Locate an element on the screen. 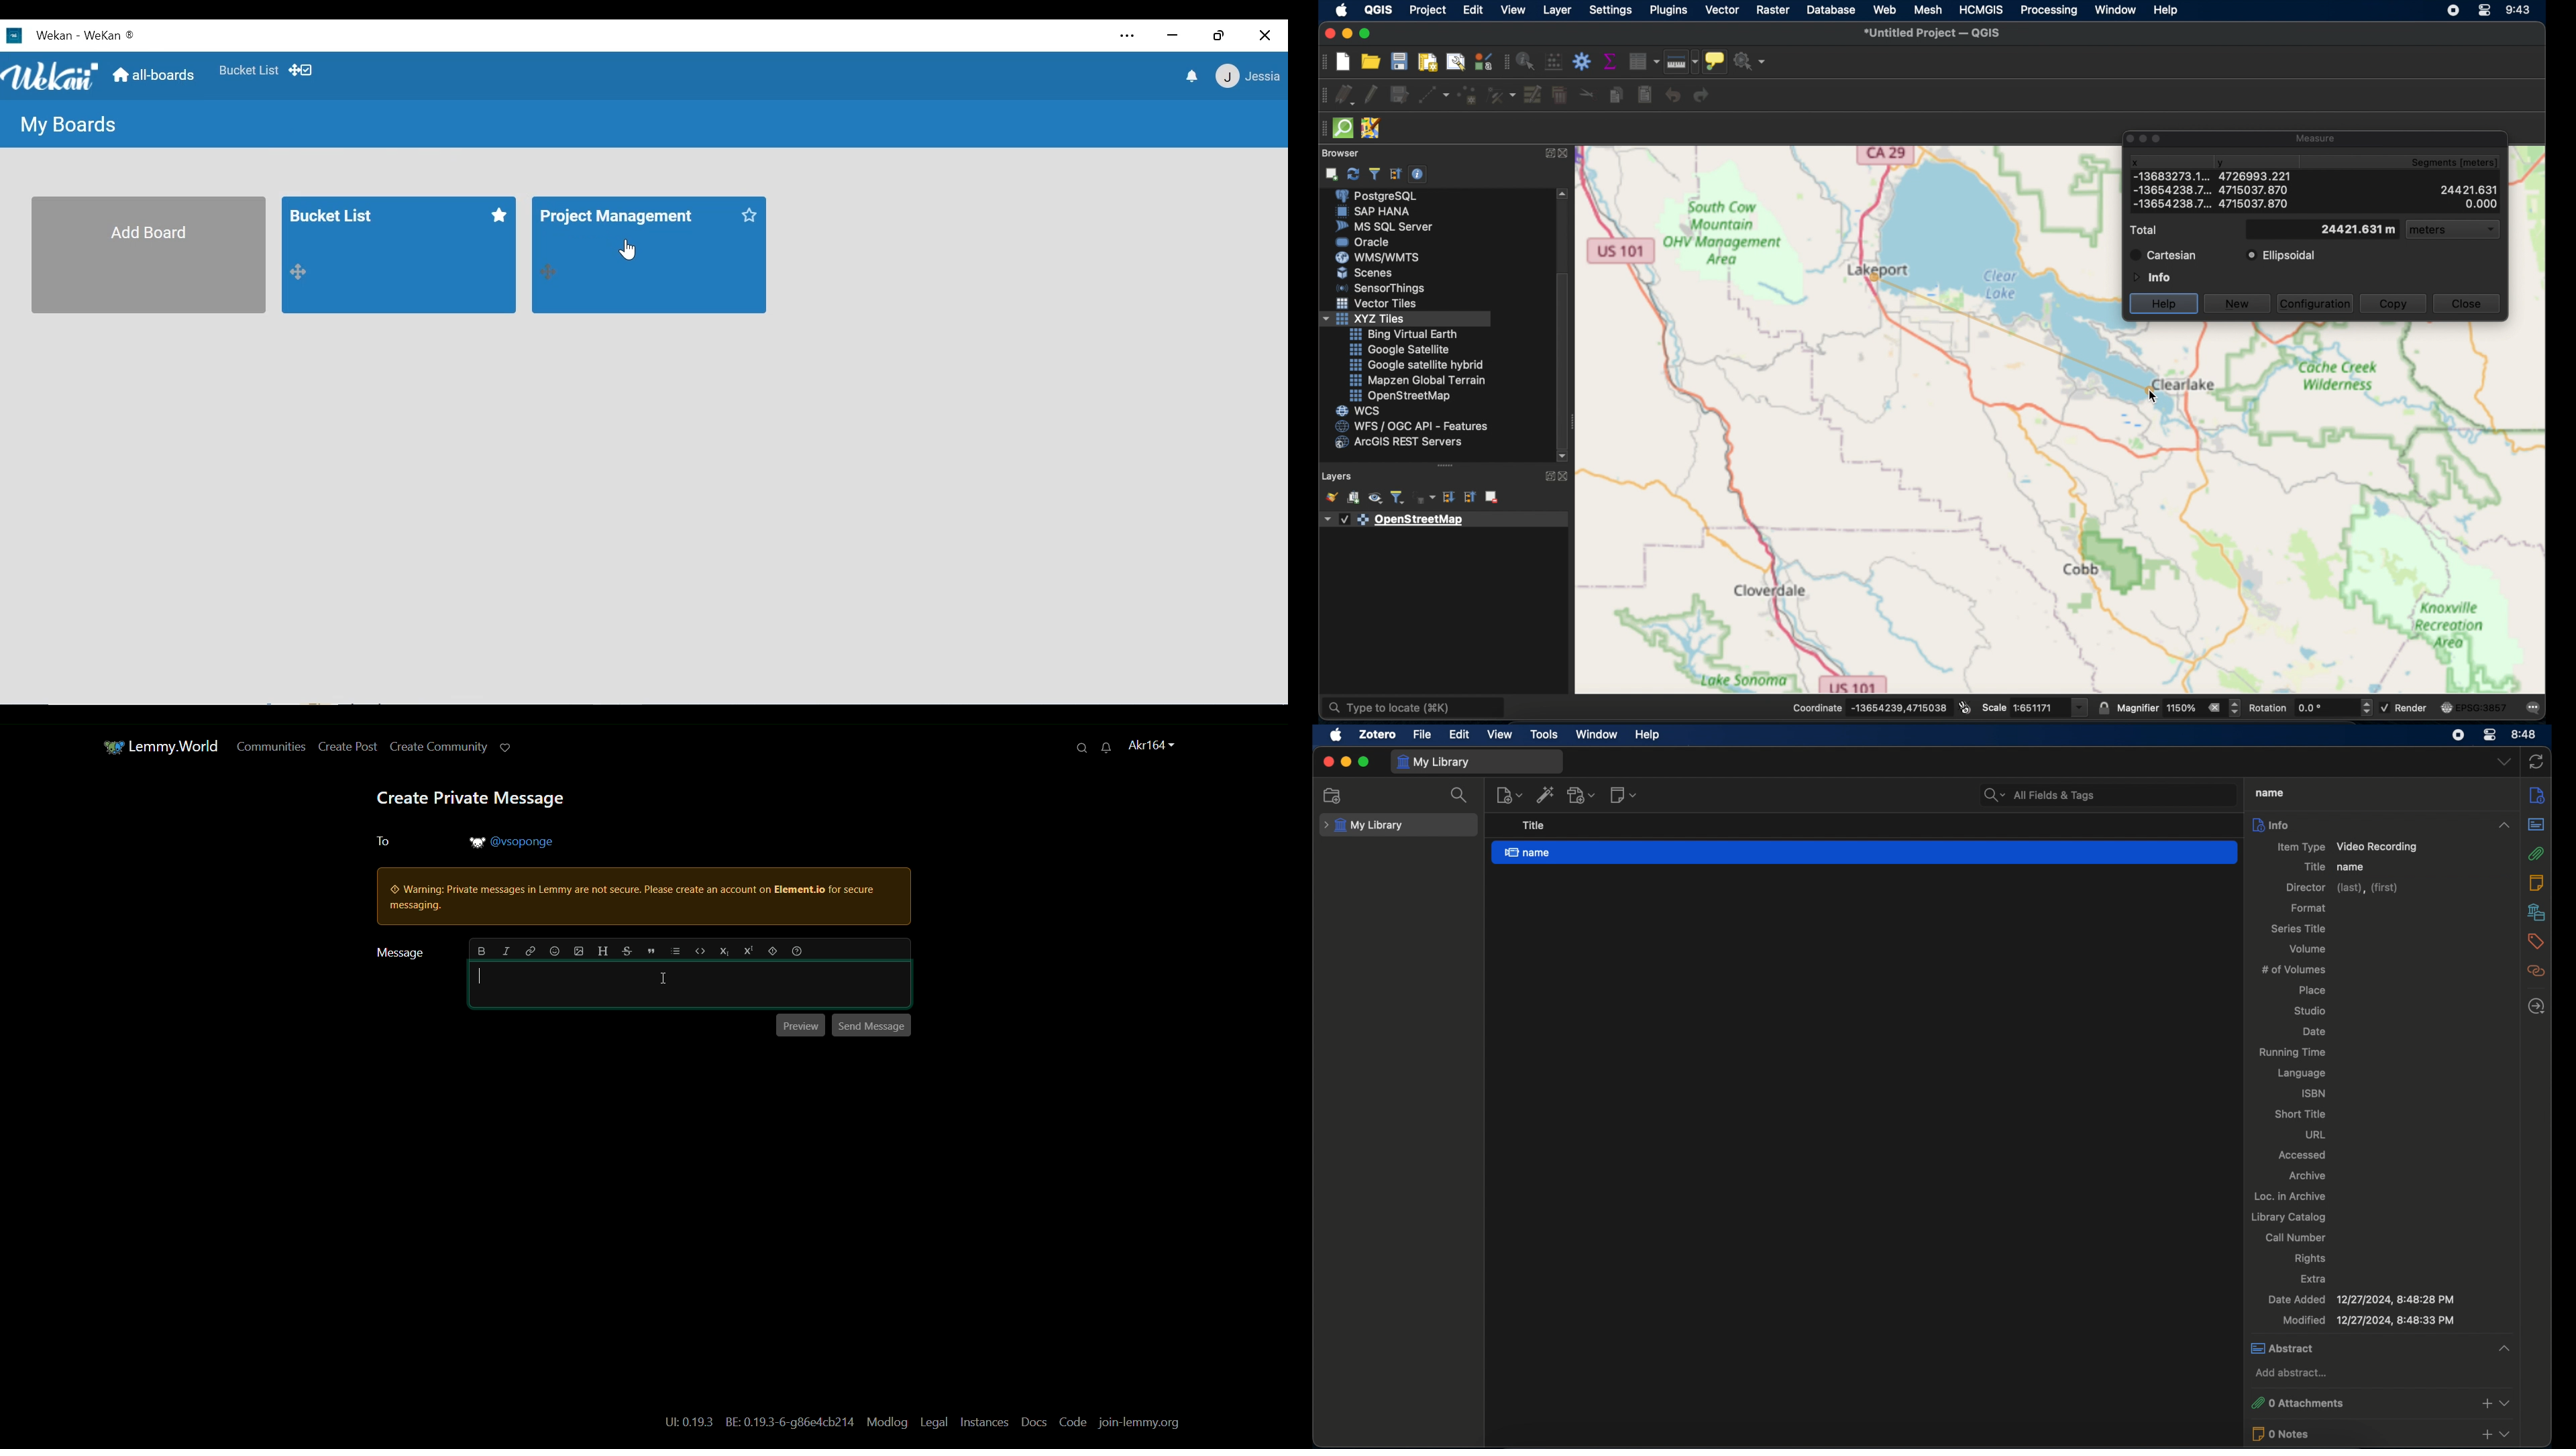 The width and height of the screenshot is (2576, 1456). Close is located at coordinates (1263, 36).